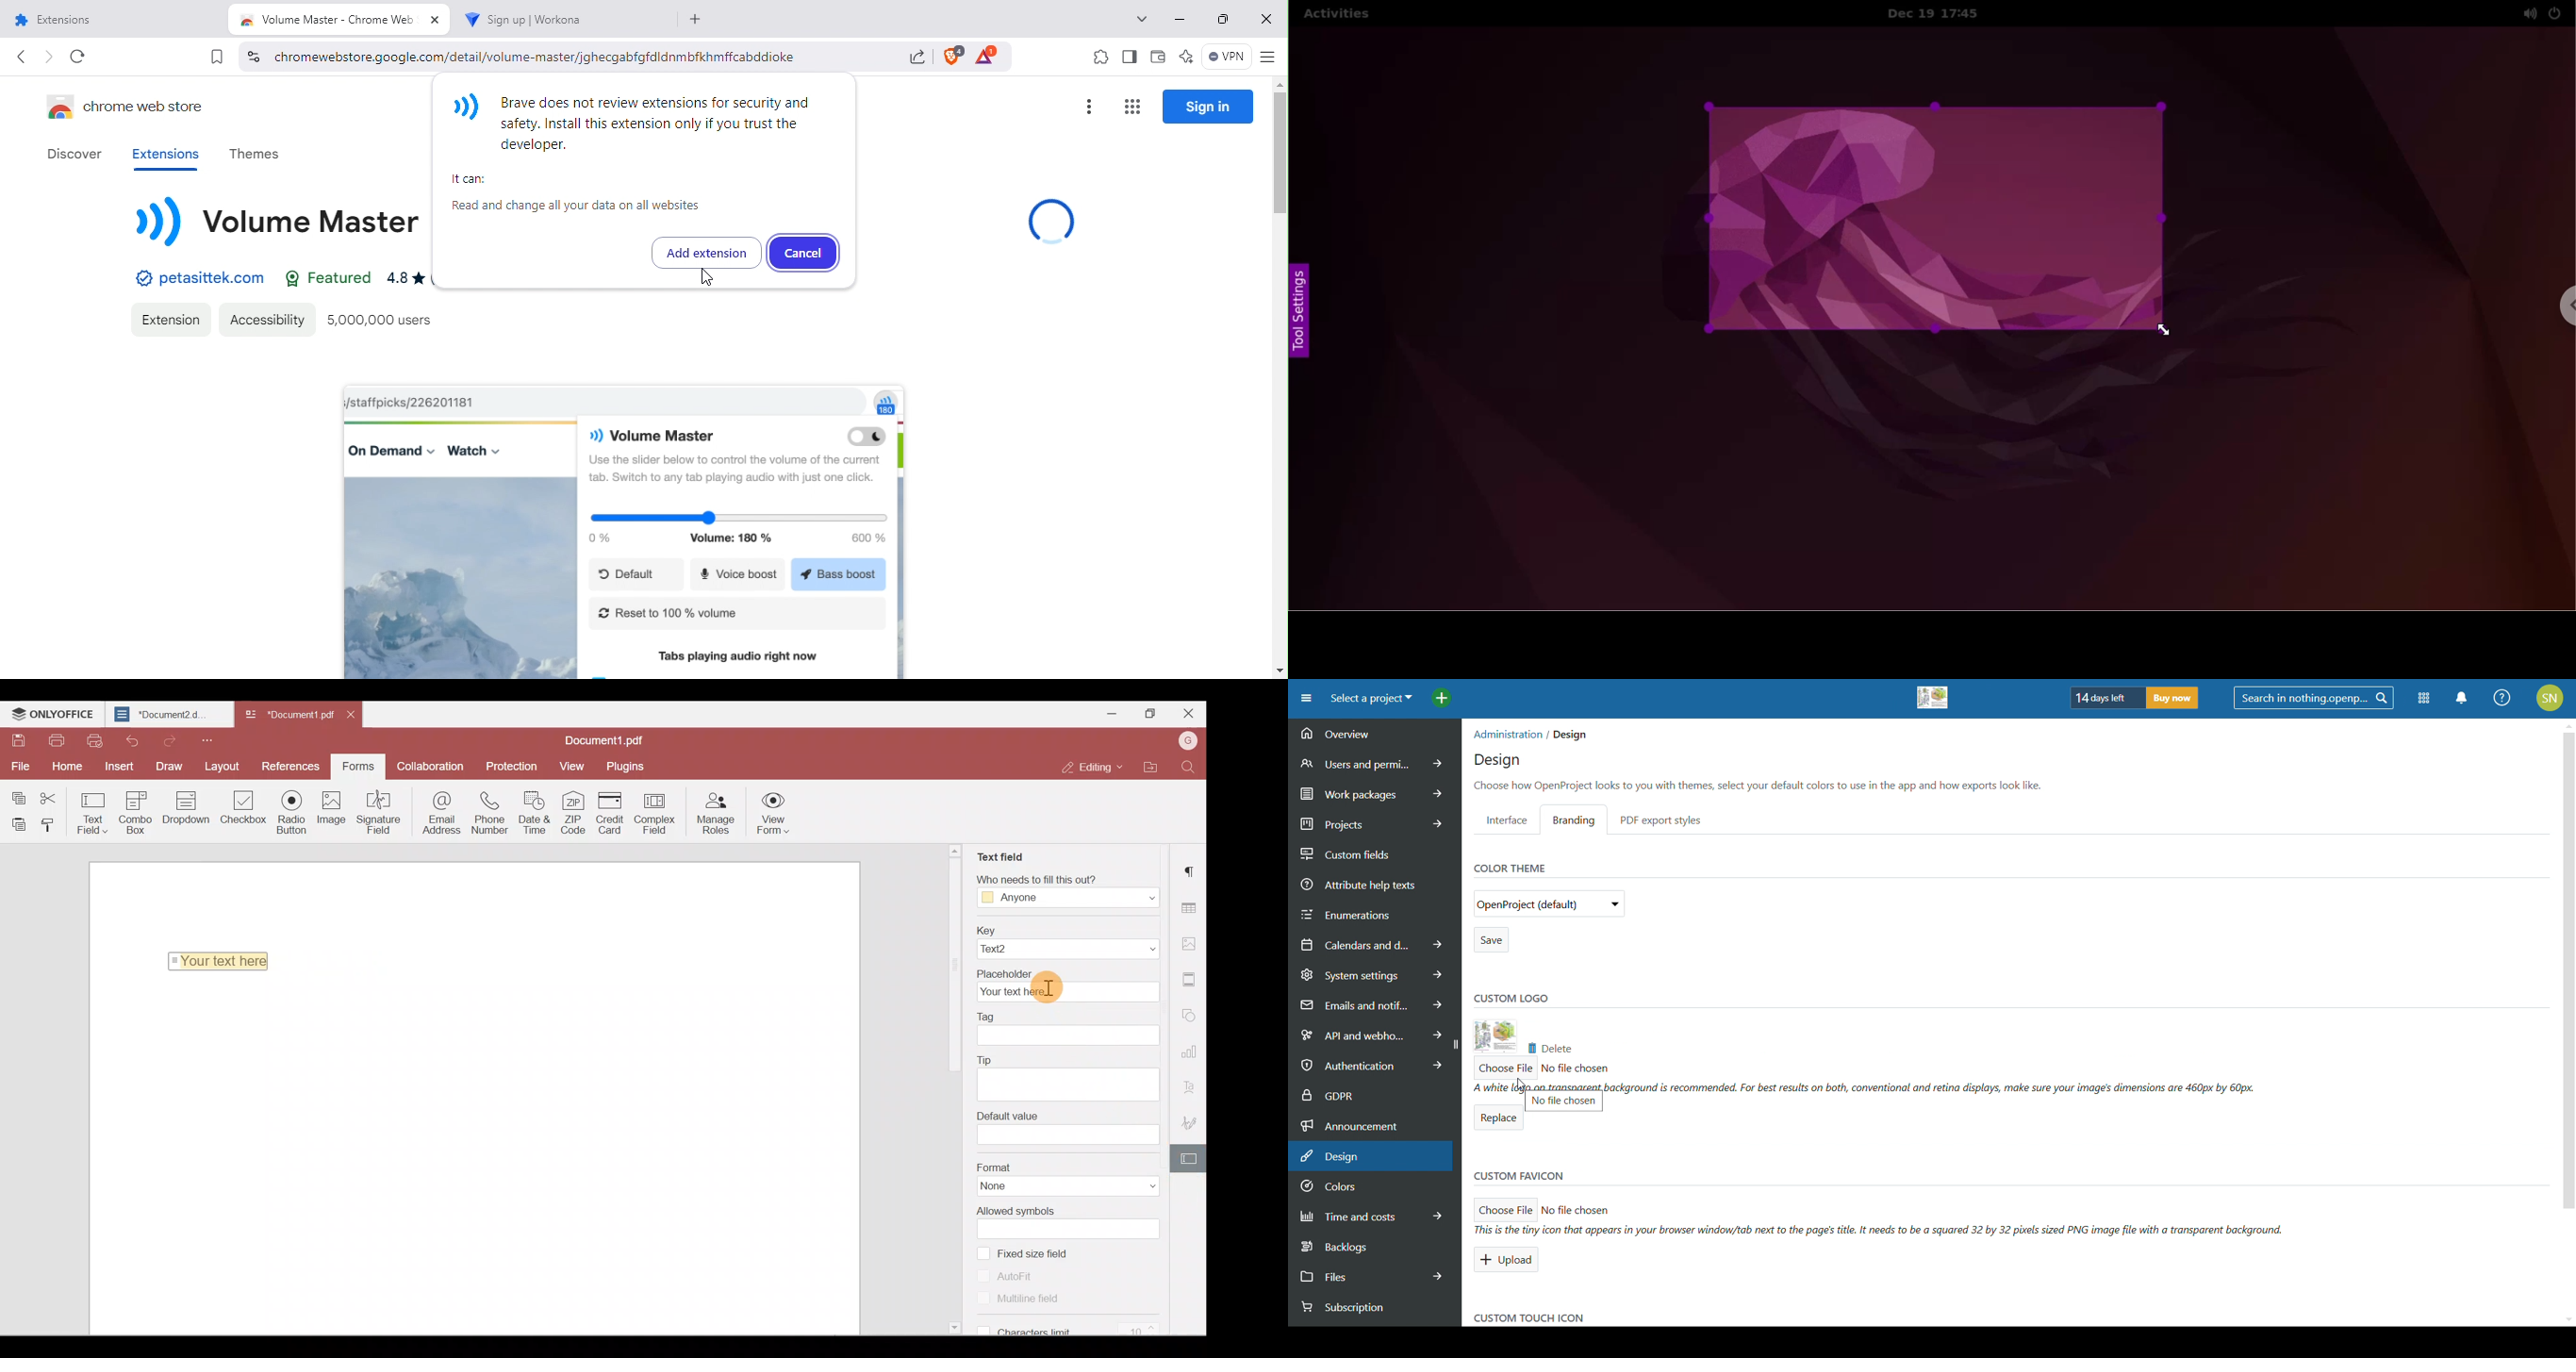 The height and width of the screenshot is (1372, 2576). I want to click on Header & footer settings, so click(1191, 980).